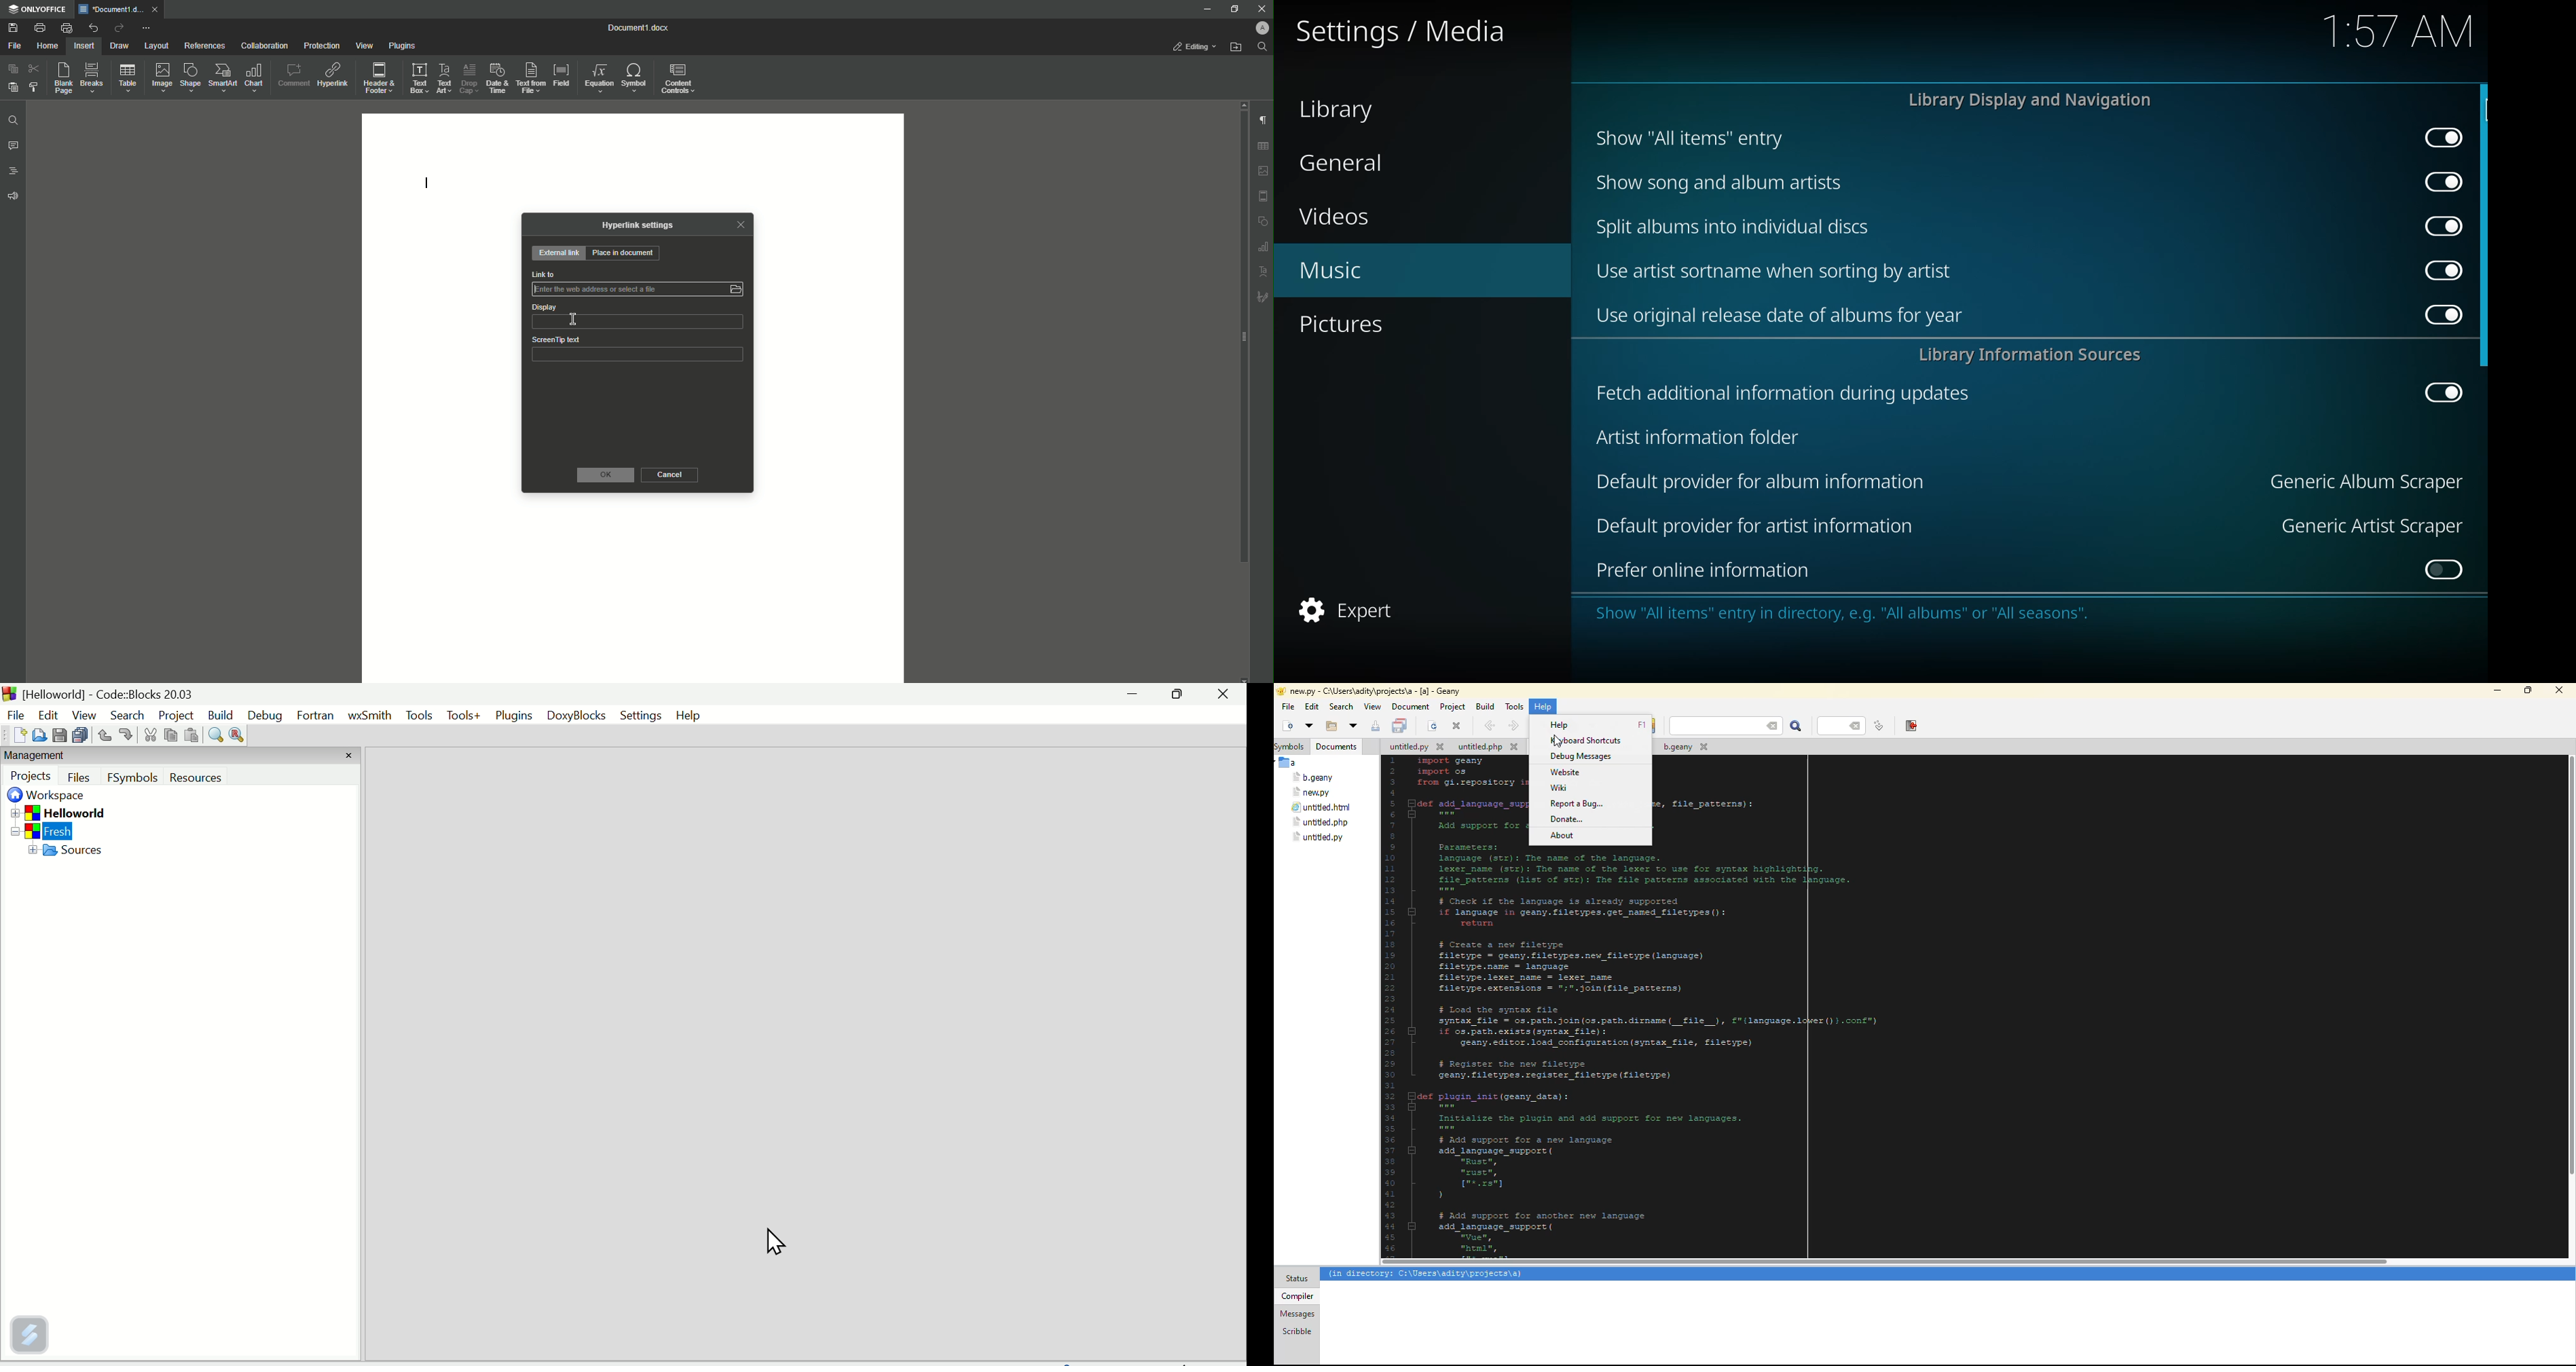  I want to click on Find, so click(1263, 47).